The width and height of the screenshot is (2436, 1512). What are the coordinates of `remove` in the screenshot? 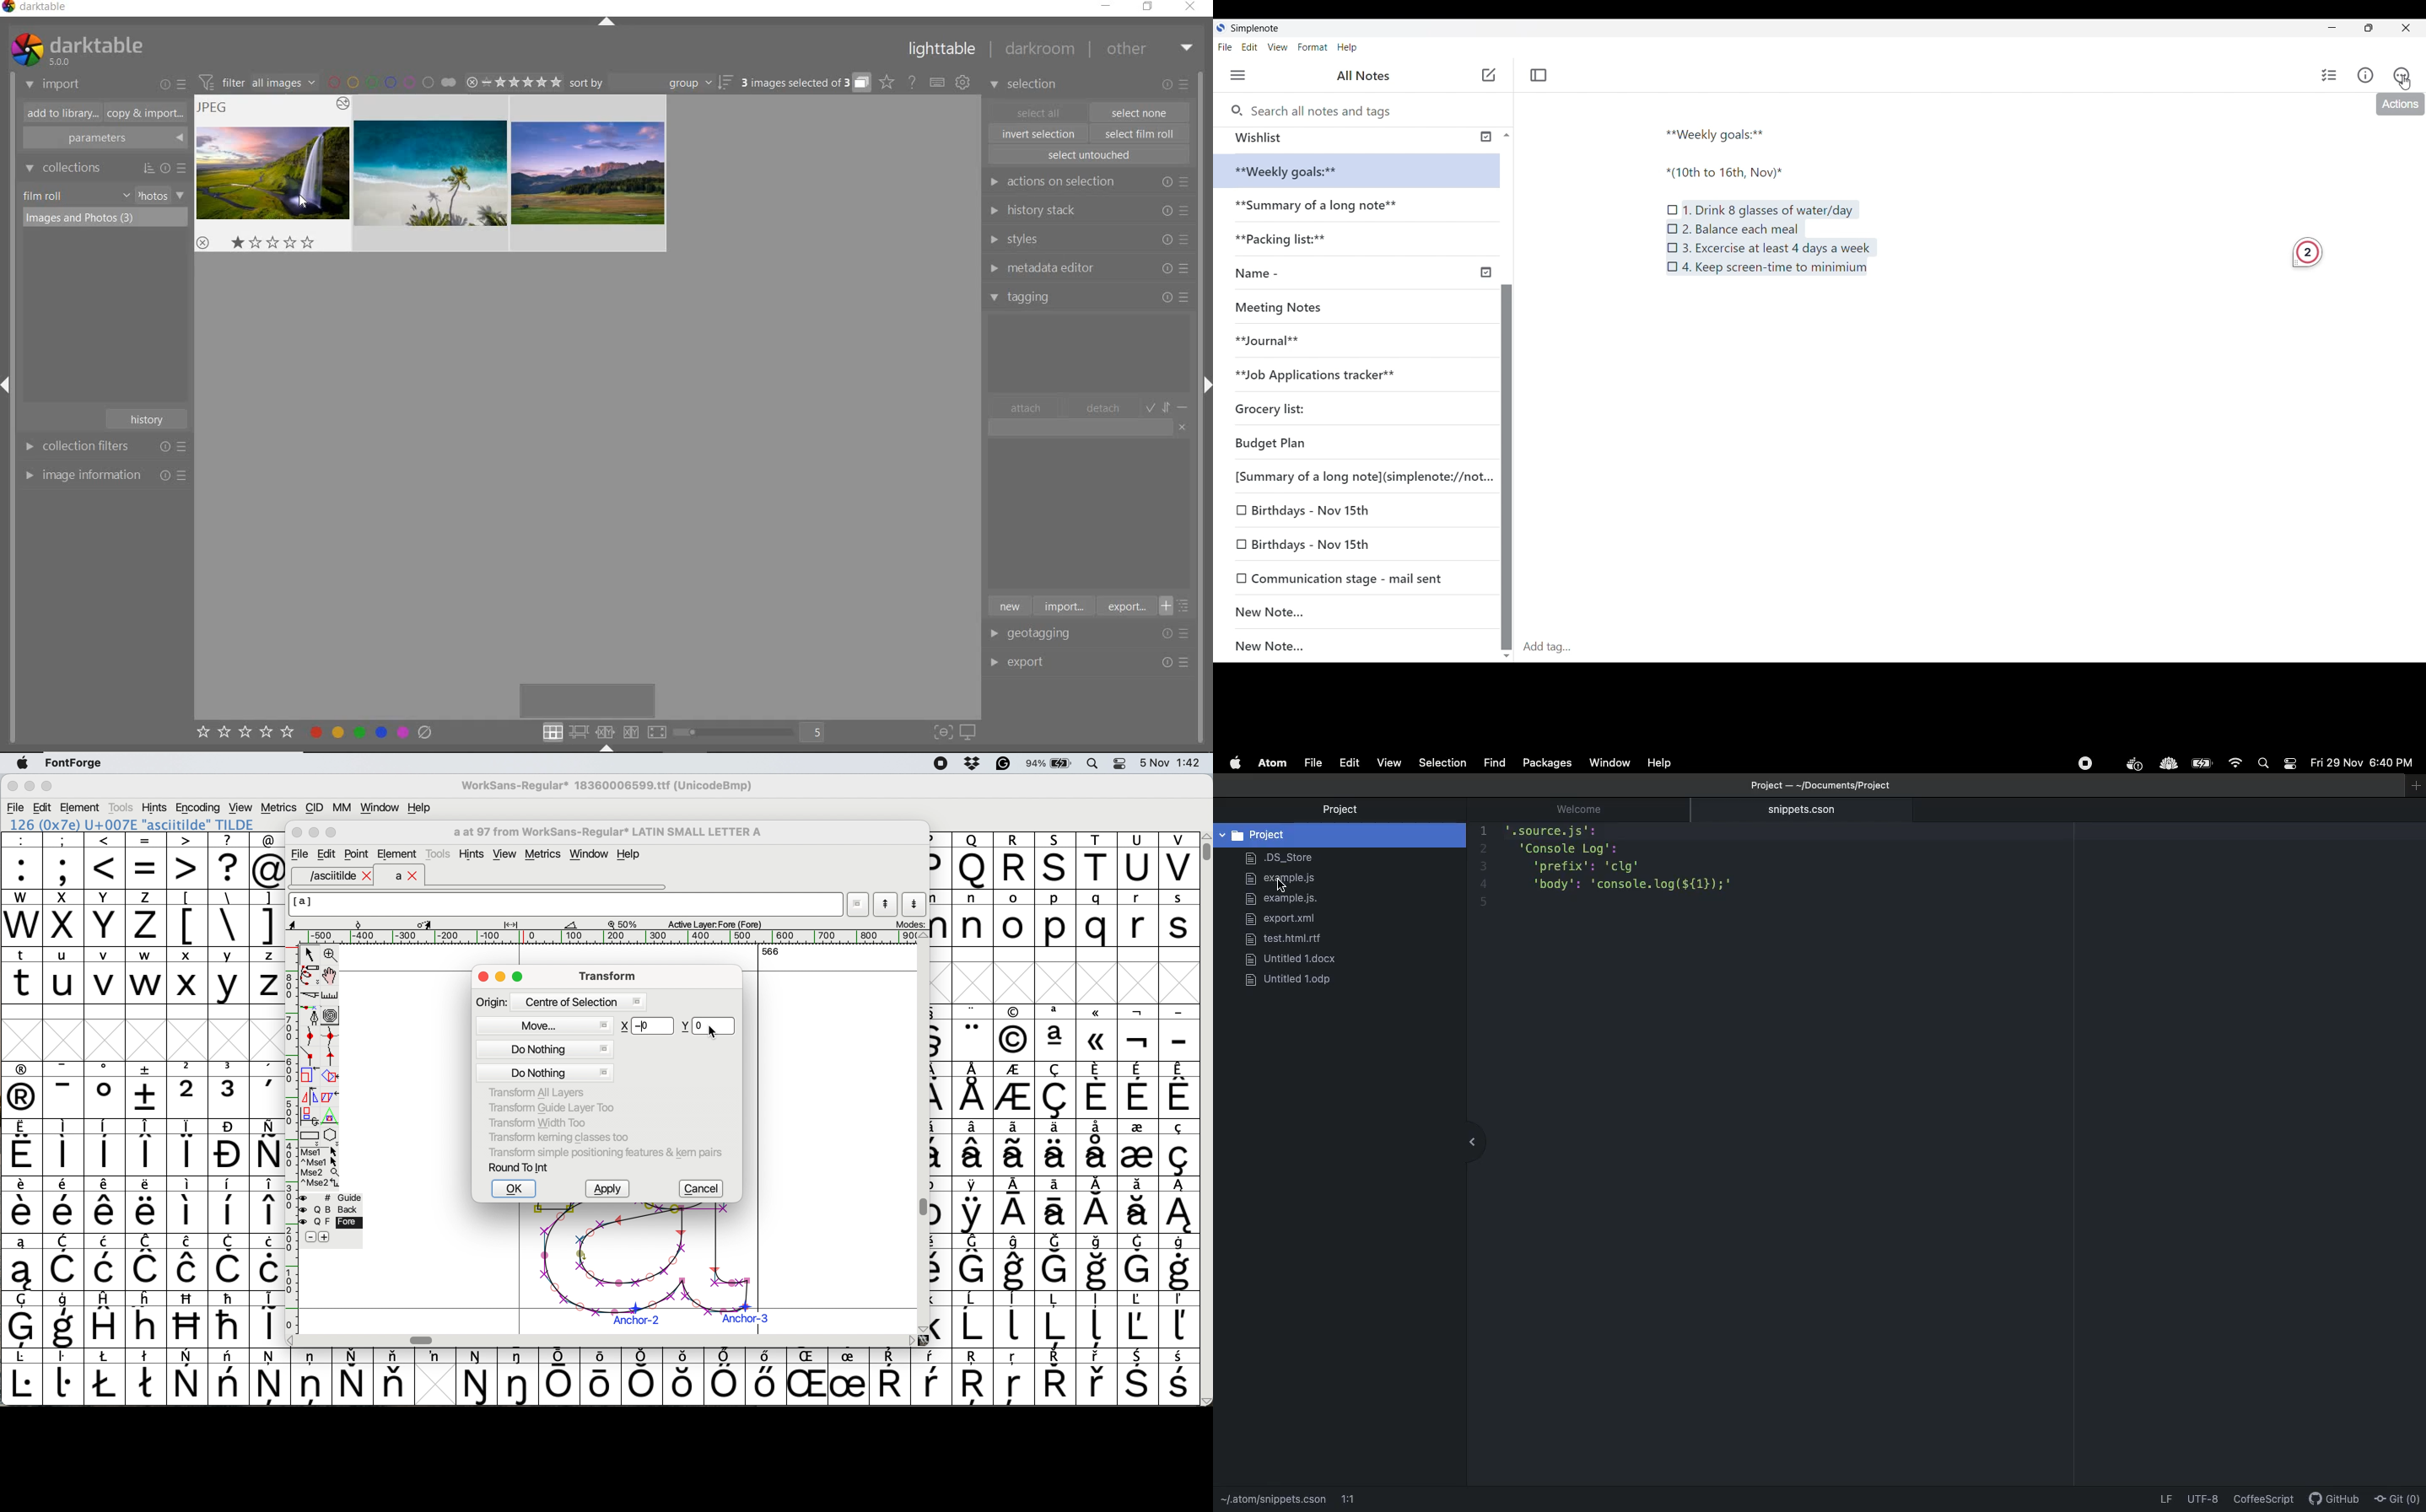 It's located at (310, 1238).